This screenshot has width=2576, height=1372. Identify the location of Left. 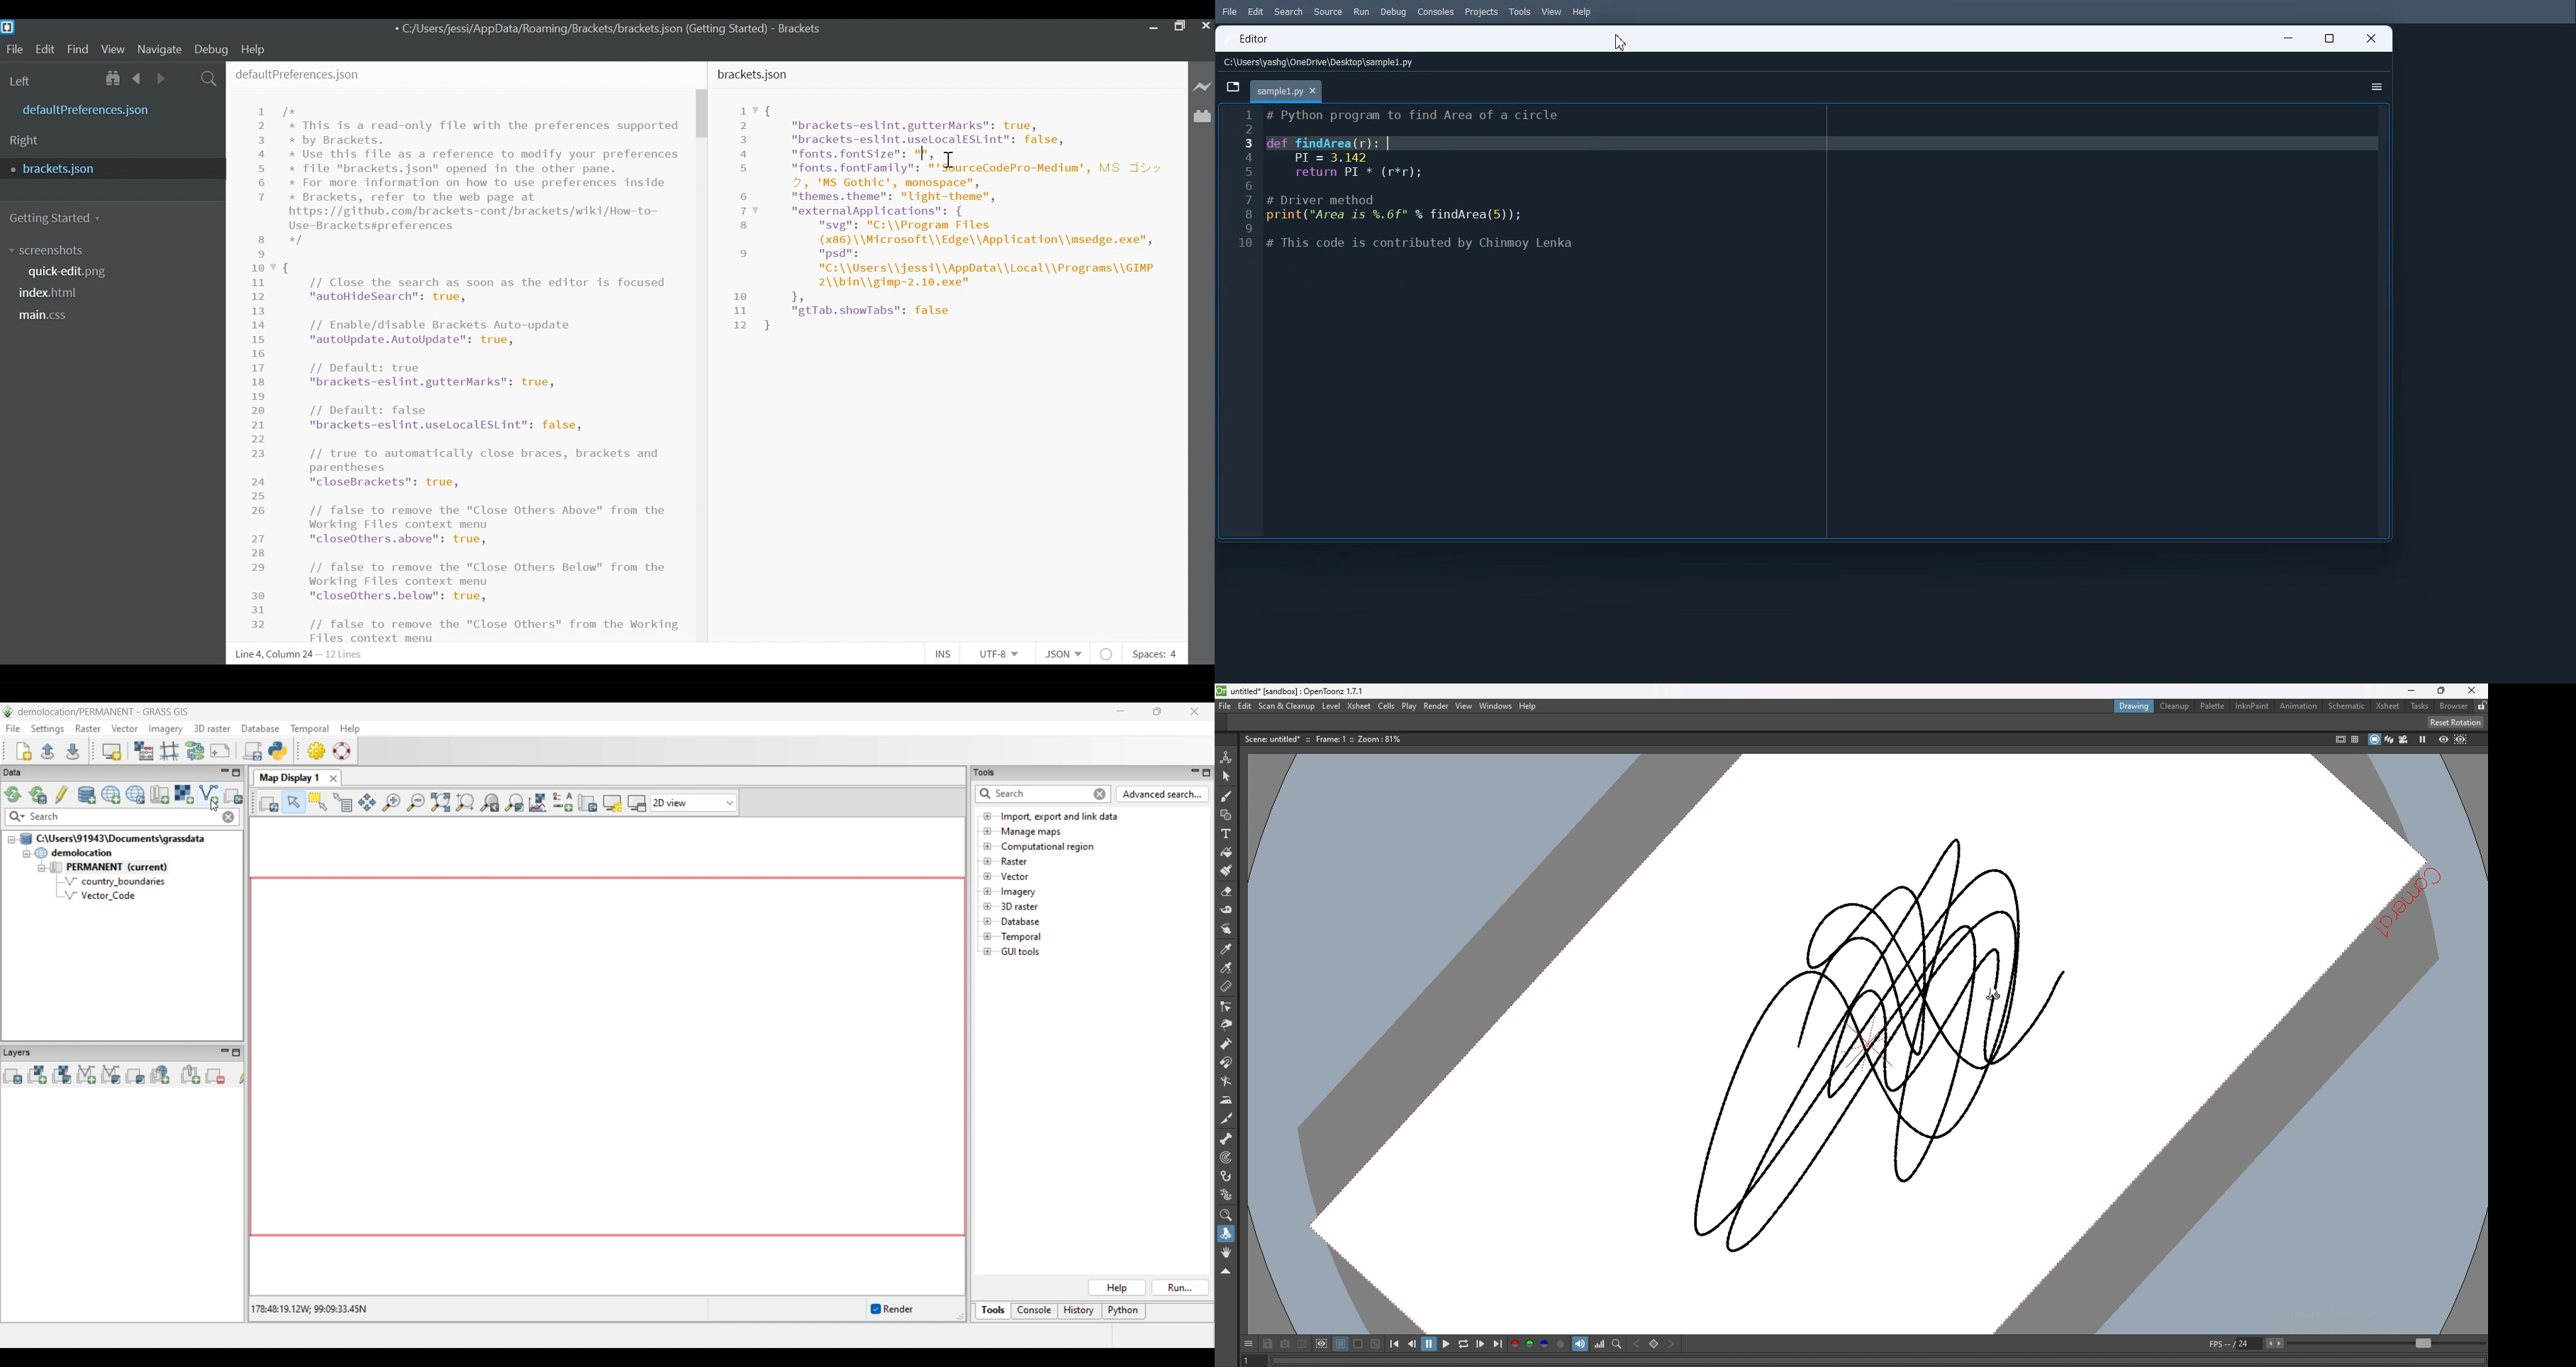
(22, 82).